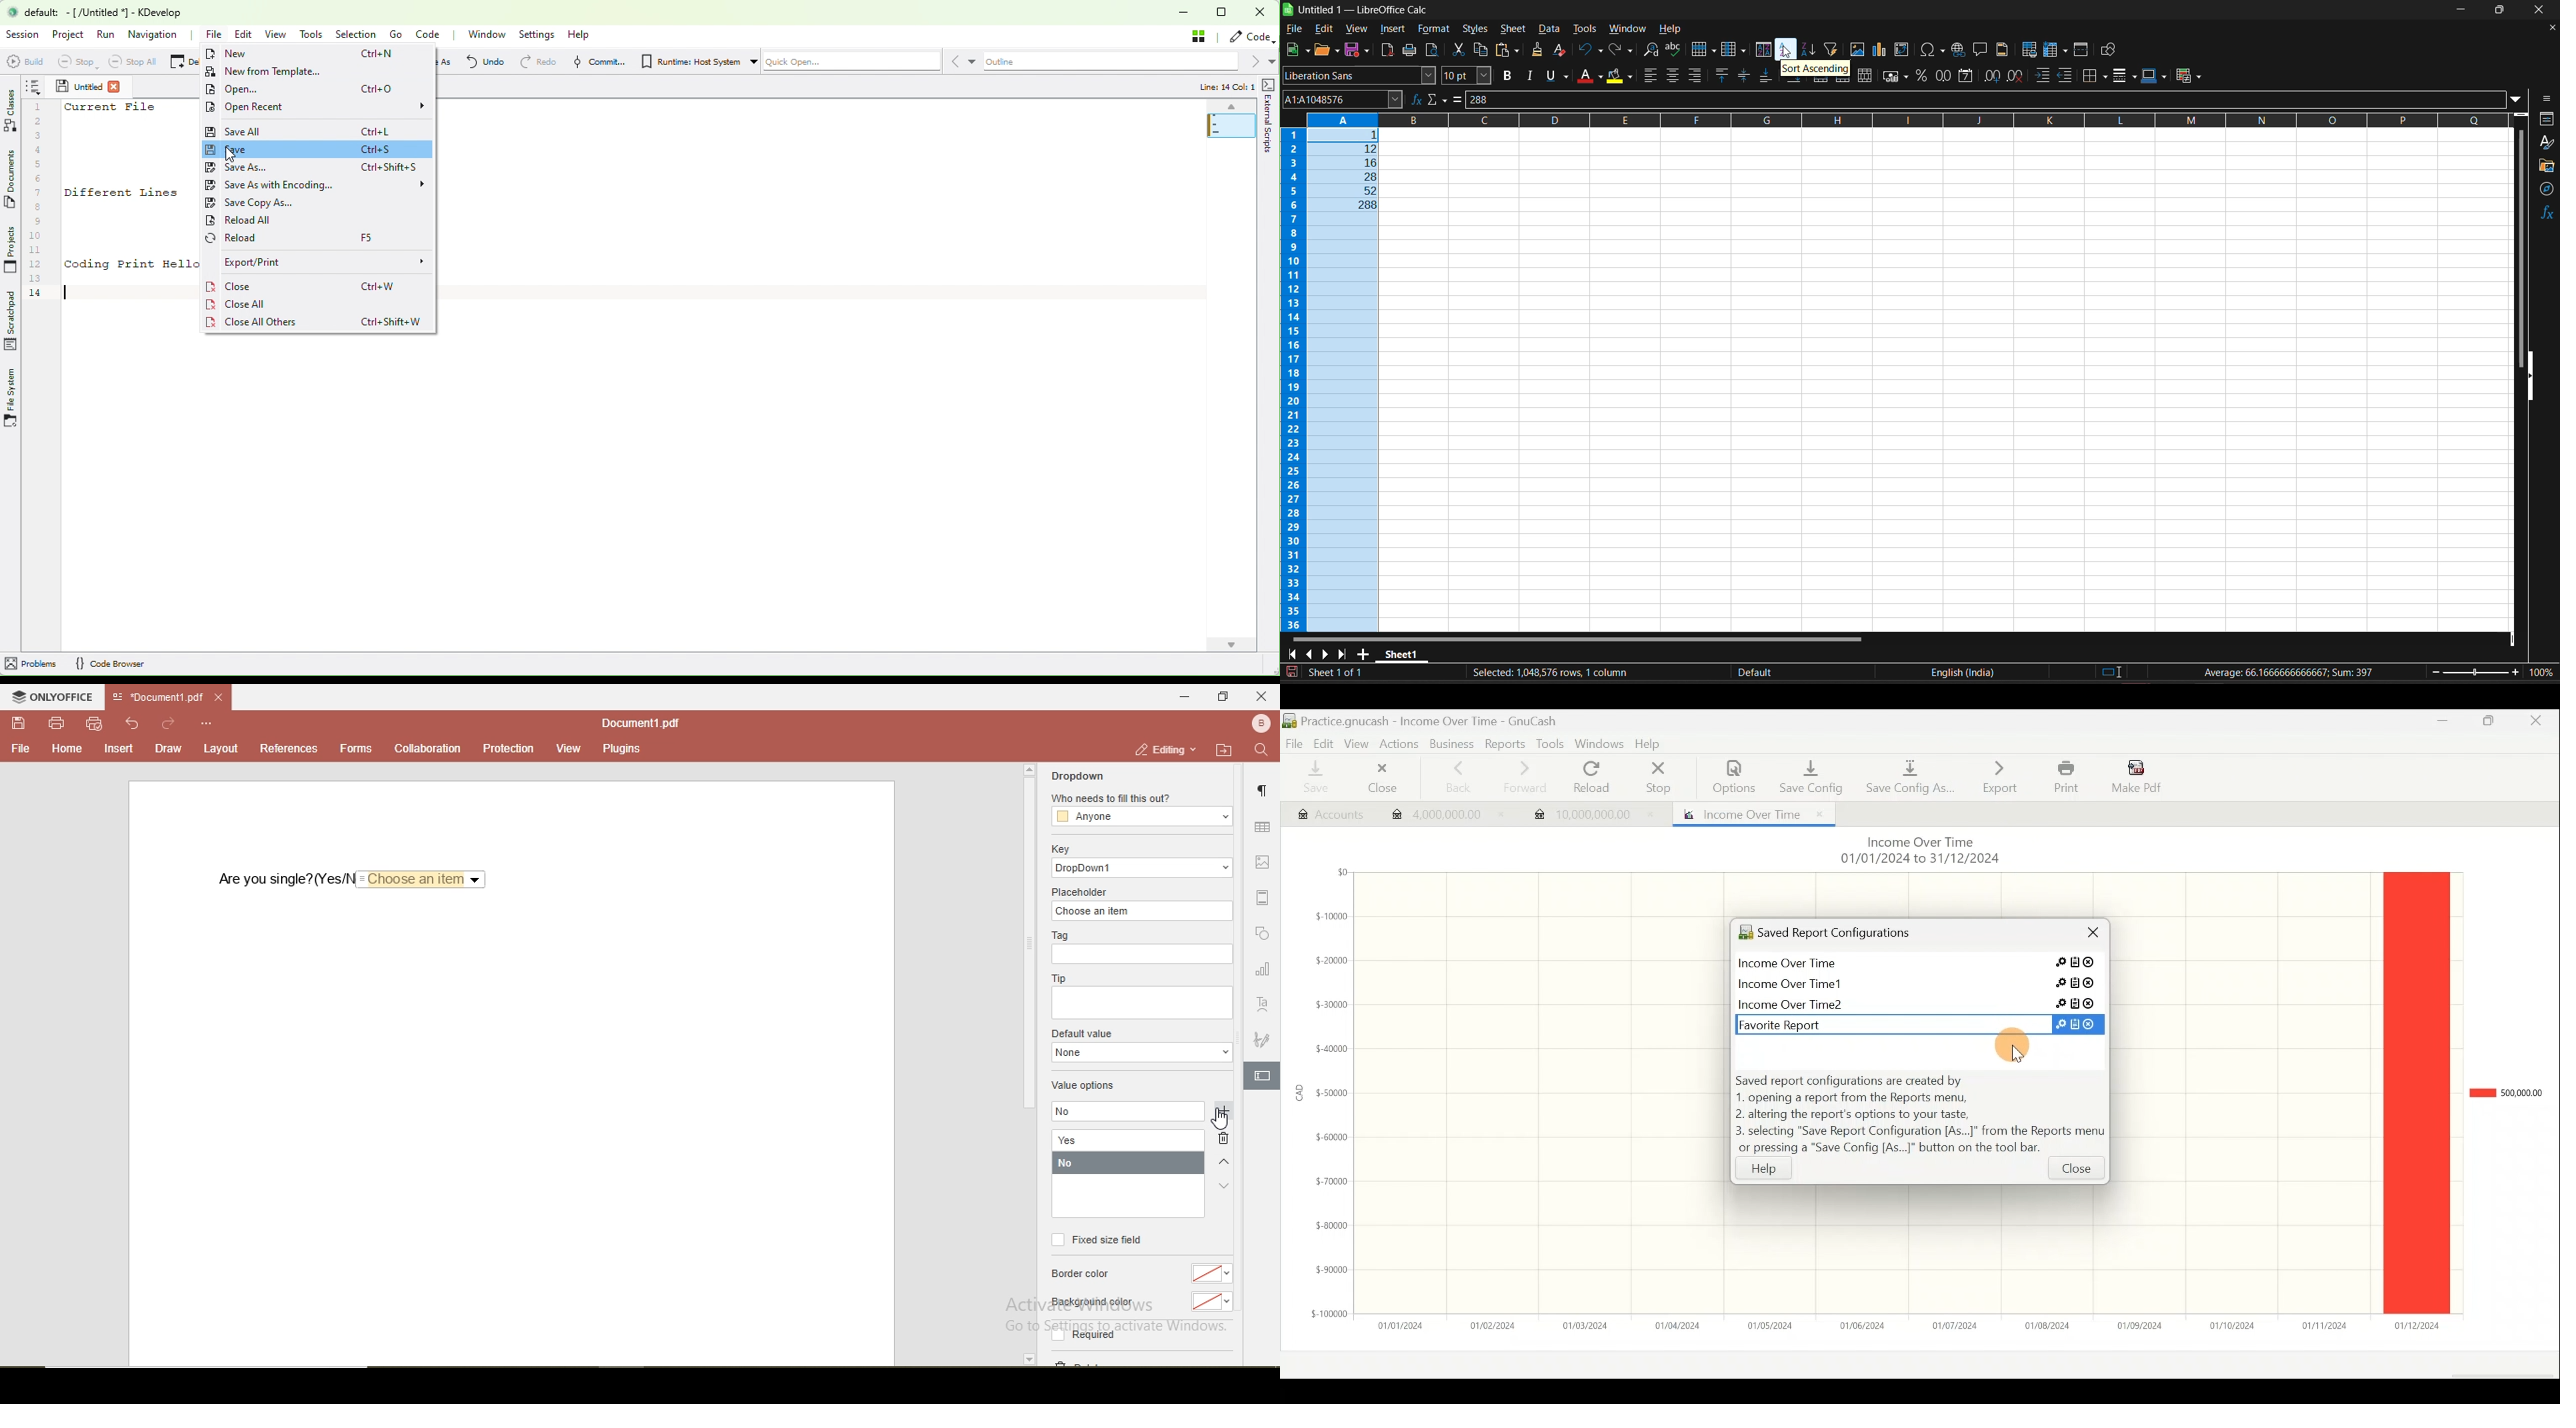 This screenshot has height=1428, width=2576. I want to click on down, so click(1230, 645).